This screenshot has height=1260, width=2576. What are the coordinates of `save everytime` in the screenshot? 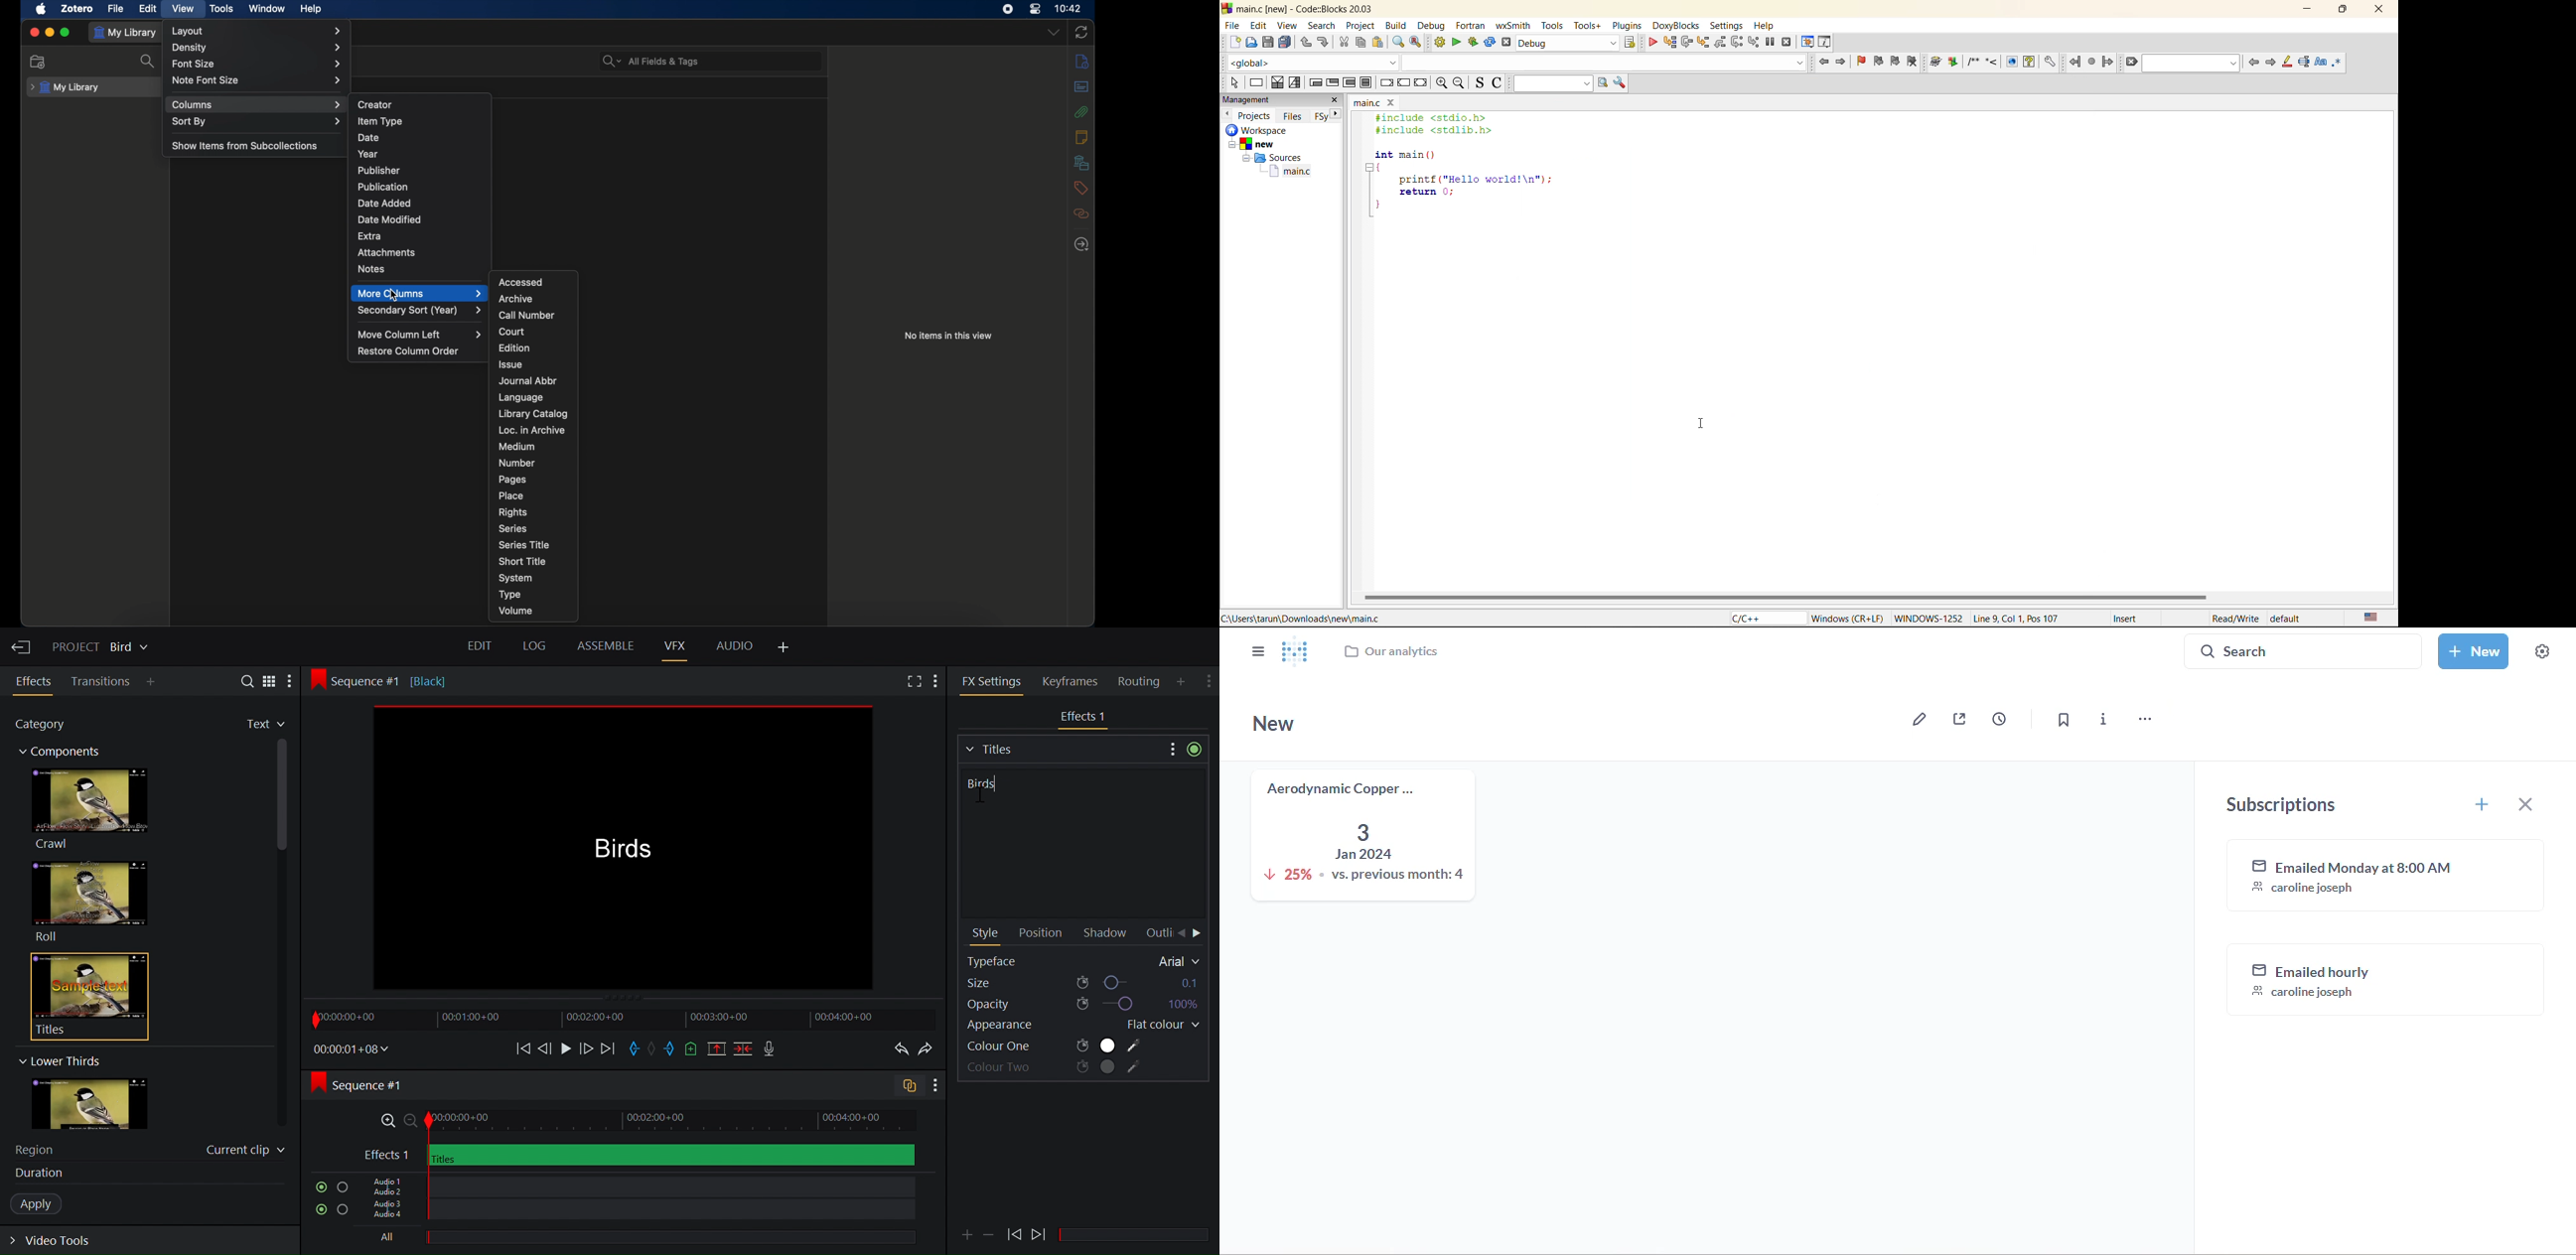 It's located at (1285, 42).